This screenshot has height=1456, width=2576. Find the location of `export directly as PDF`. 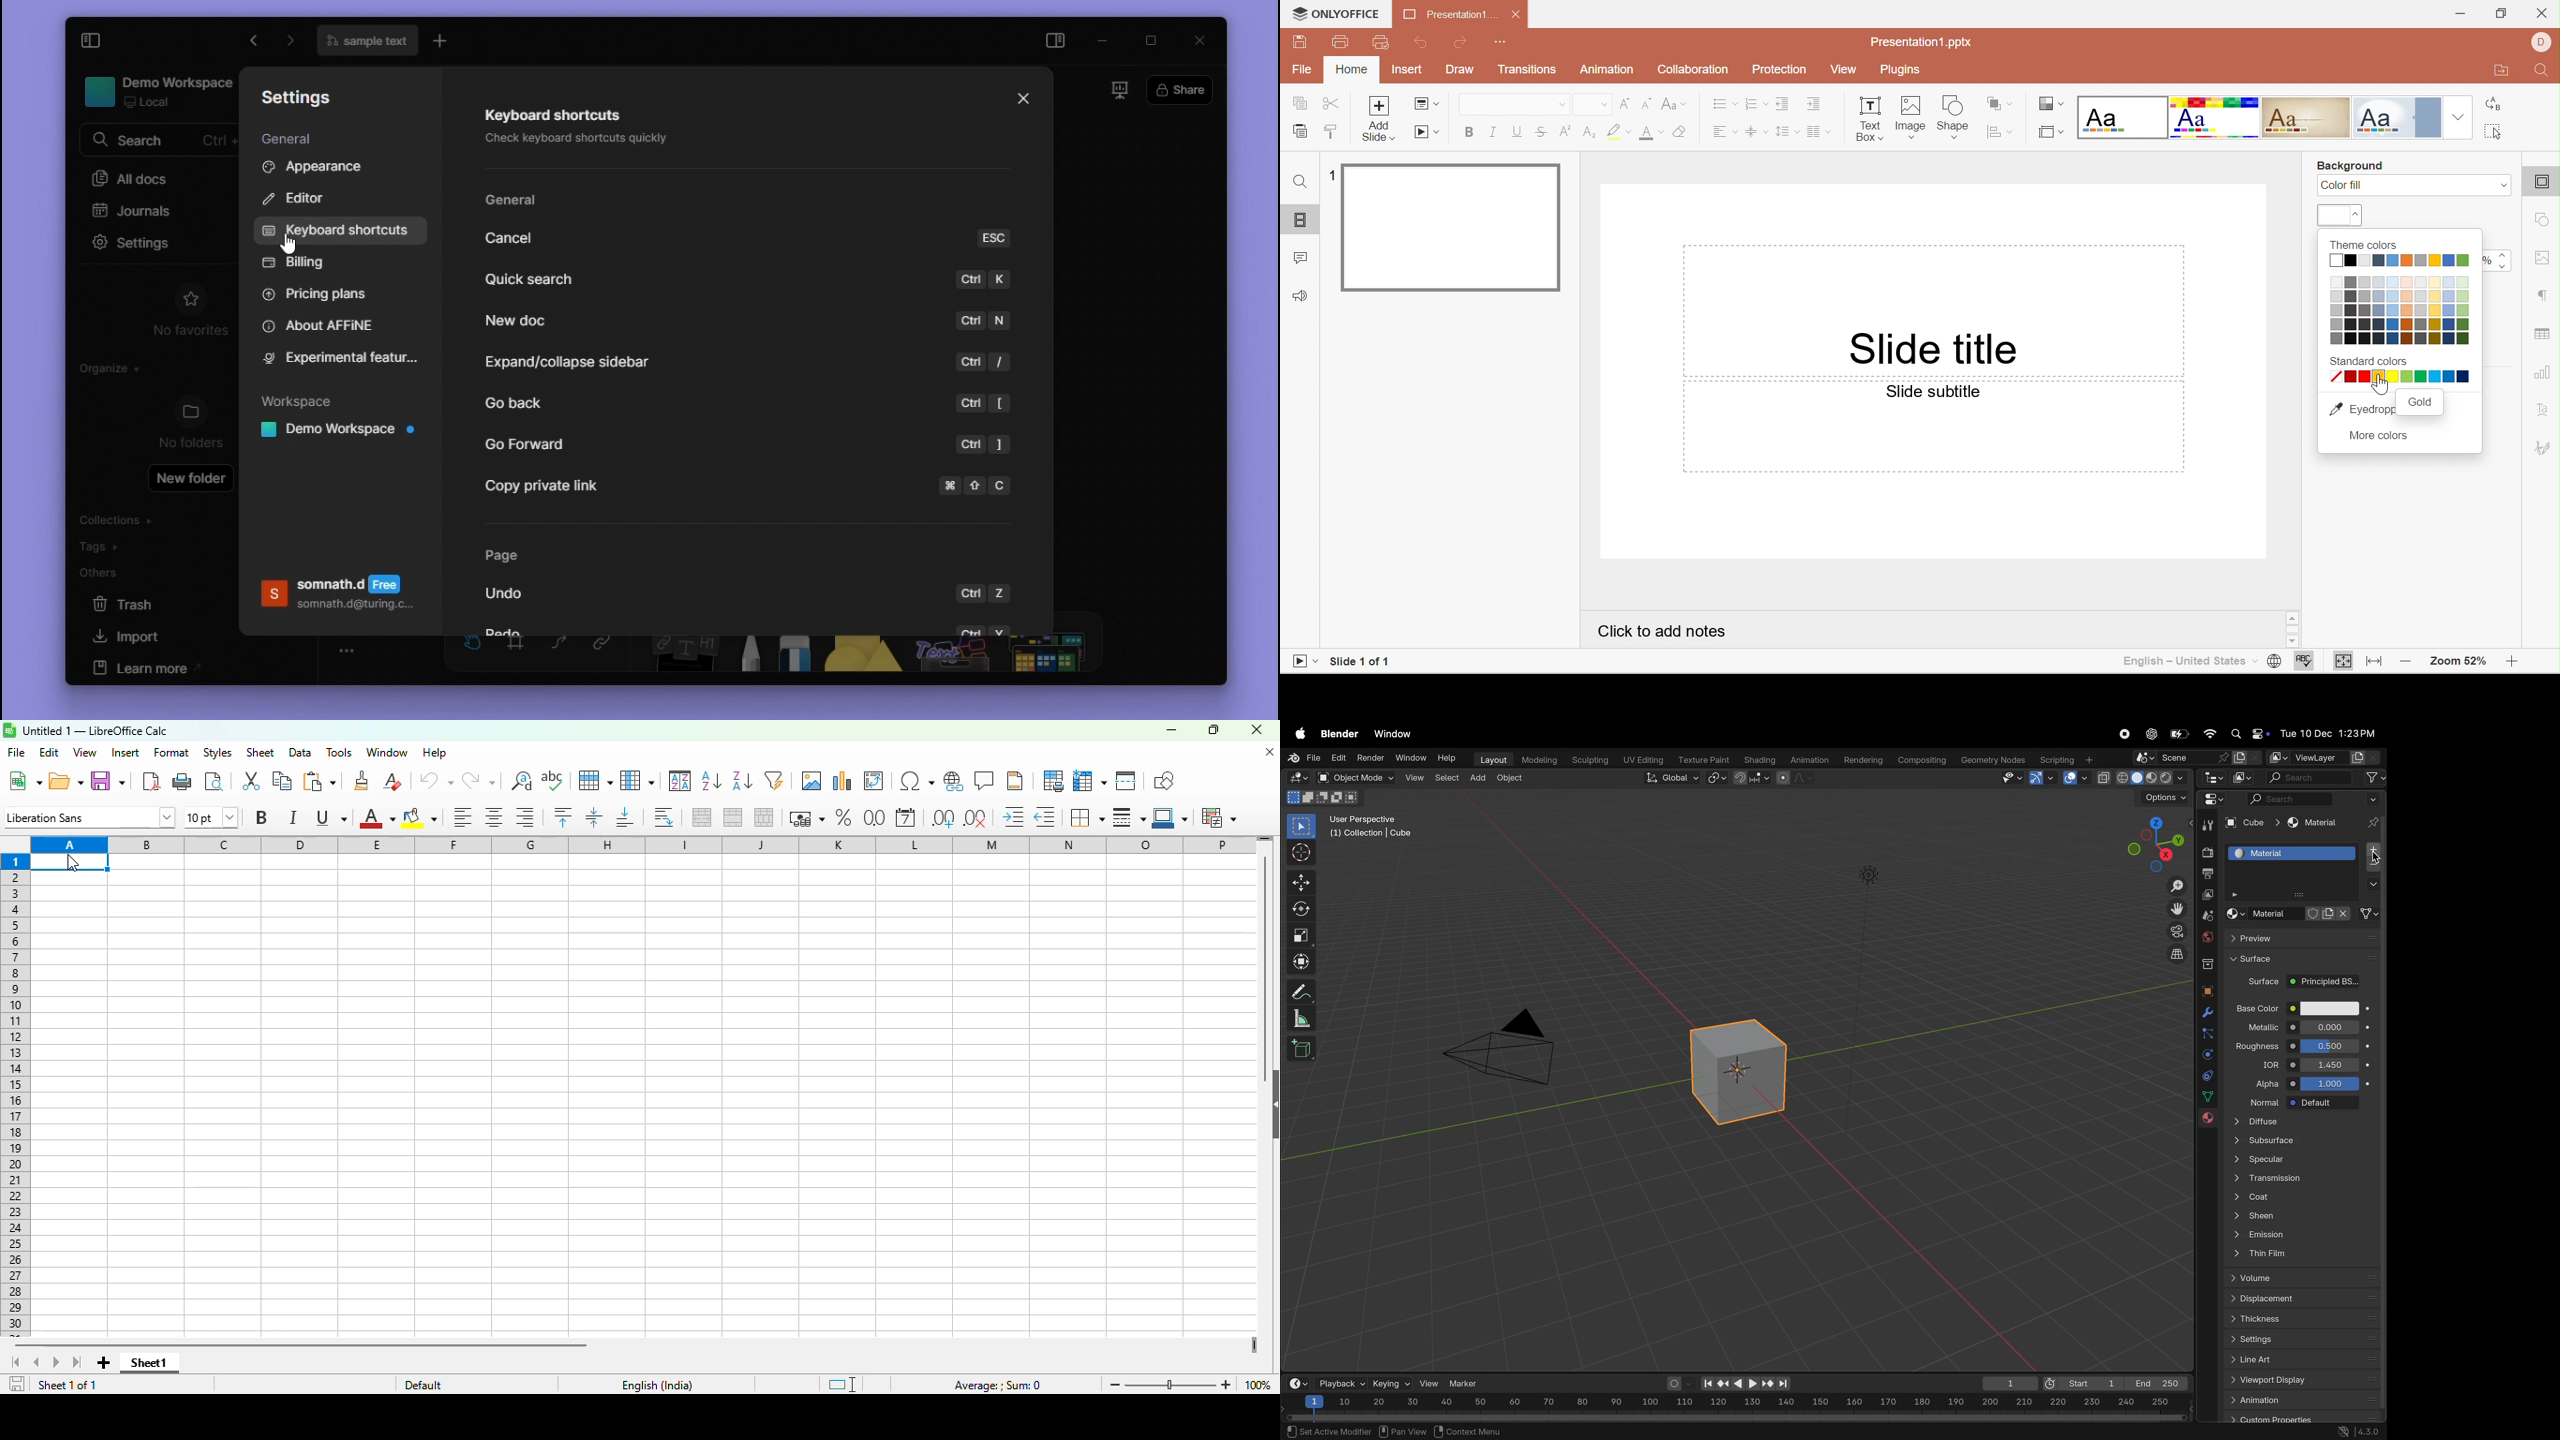

export directly as PDF is located at coordinates (151, 781).